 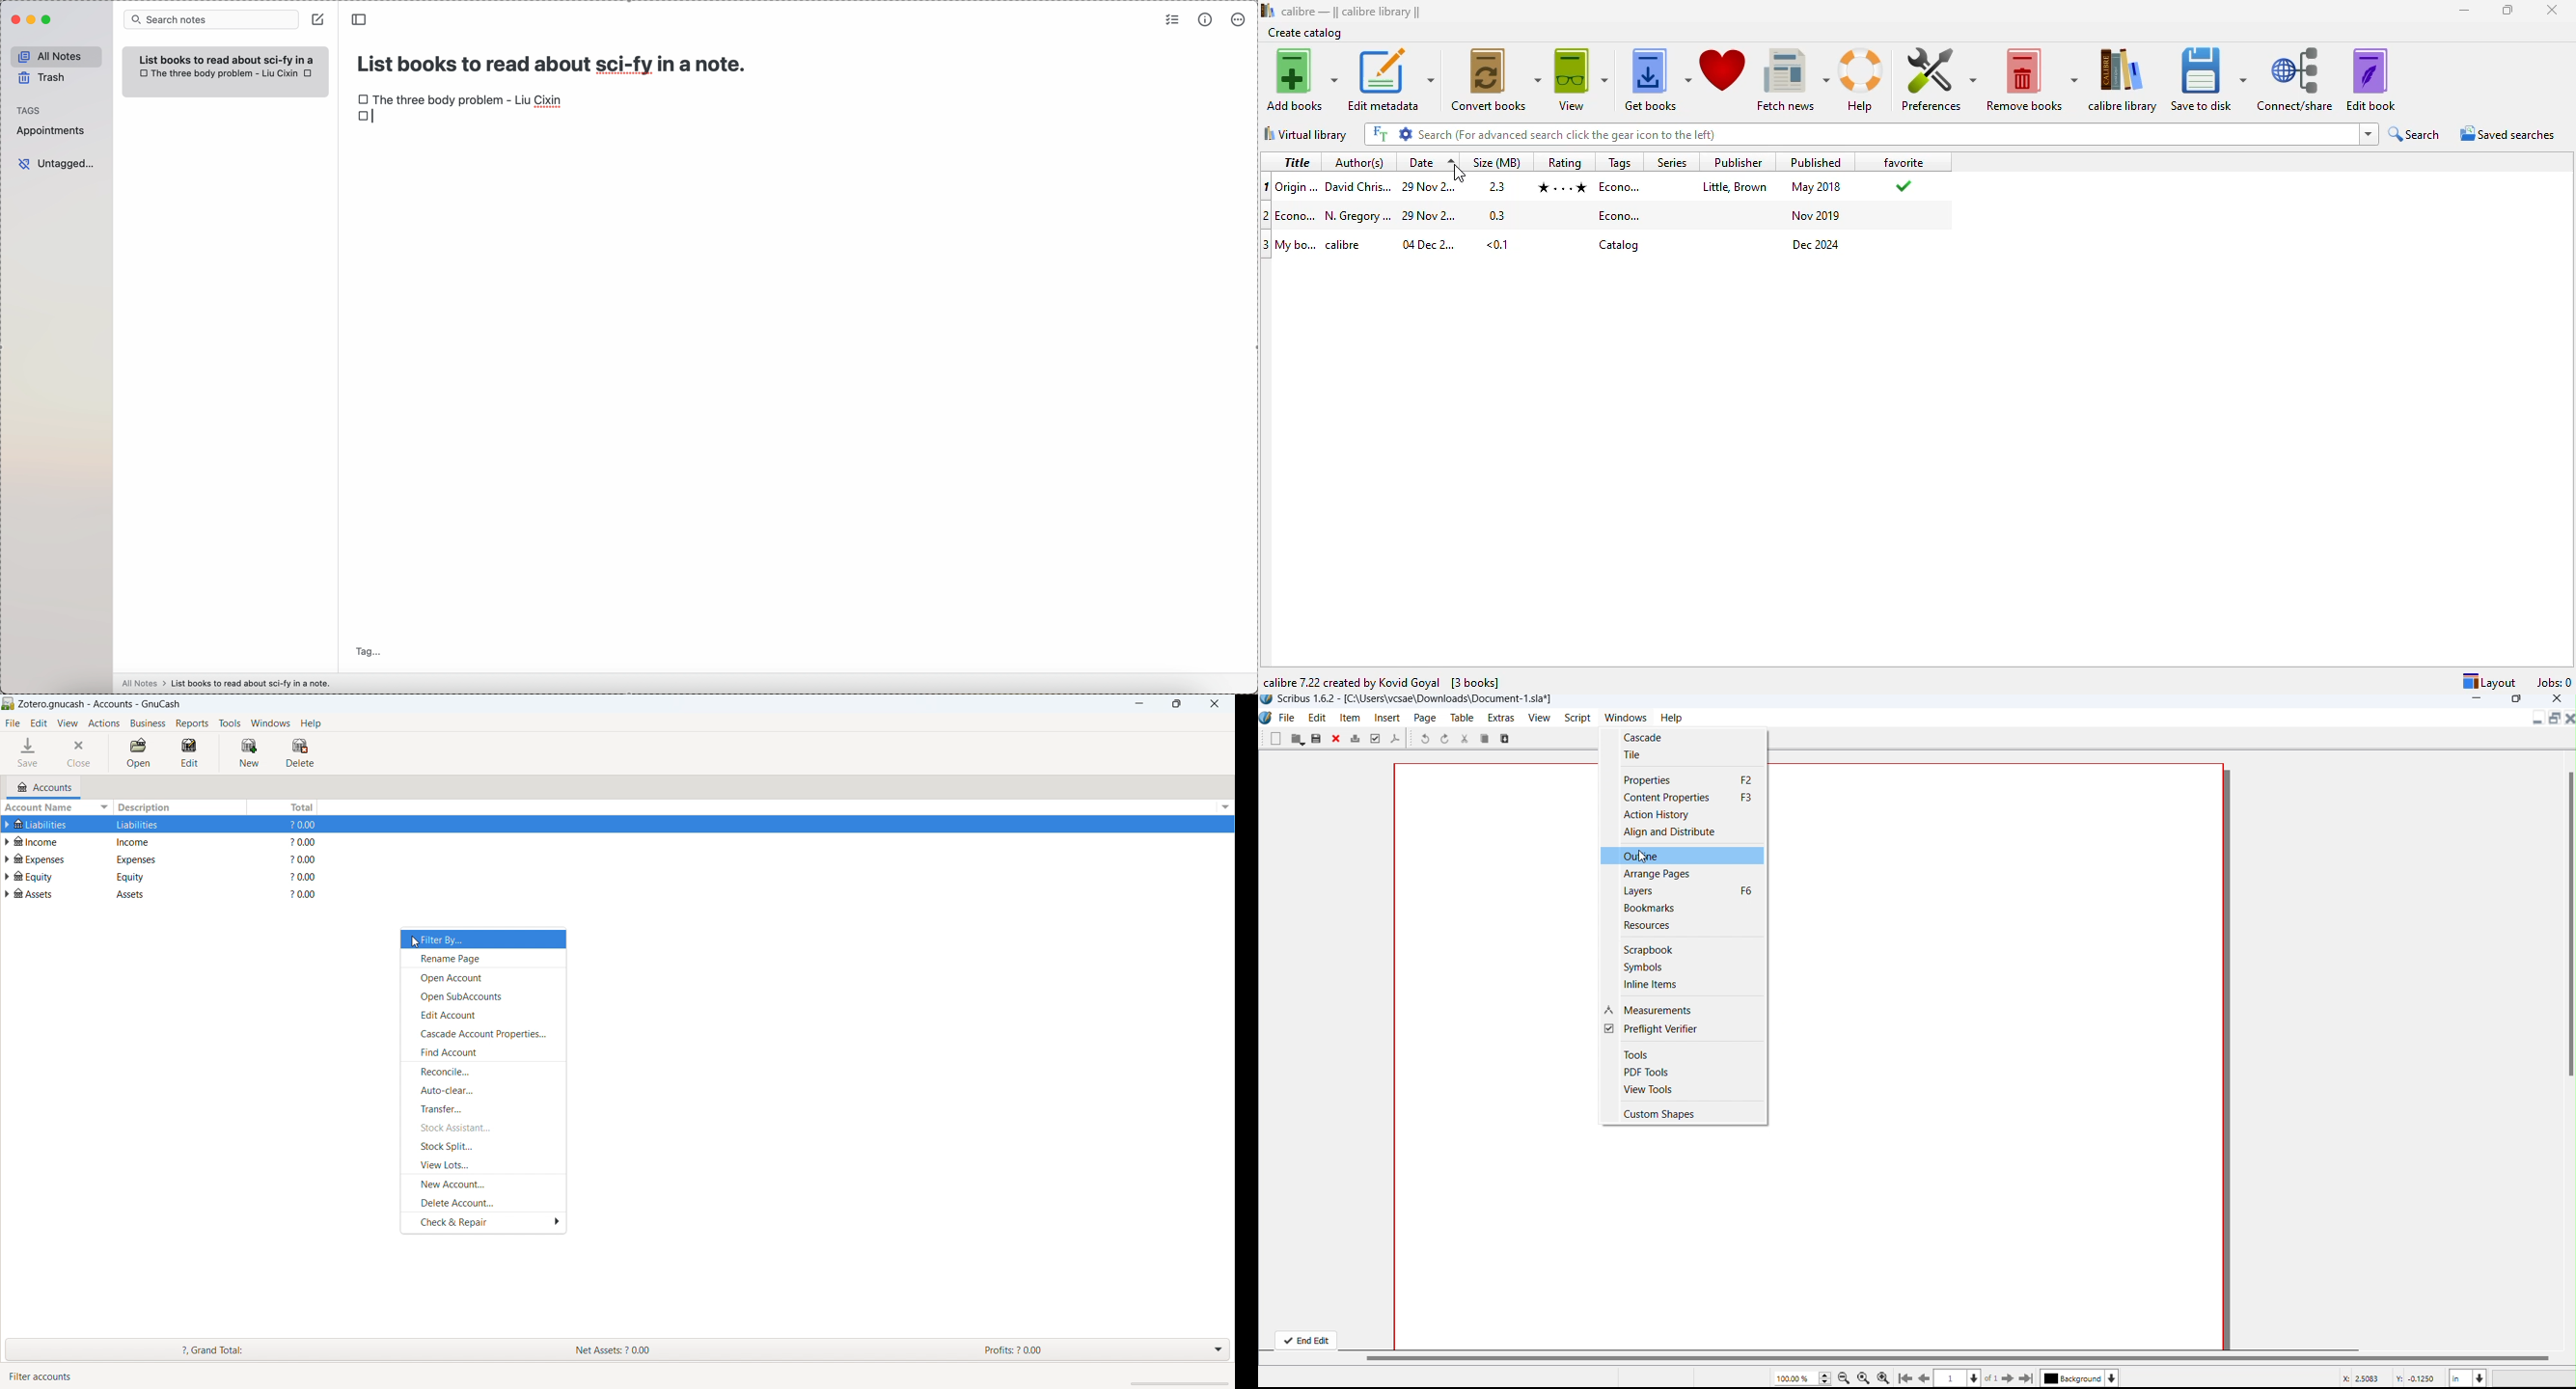 What do you see at coordinates (1802, 1378) in the screenshot?
I see `100%` at bounding box center [1802, 1378].